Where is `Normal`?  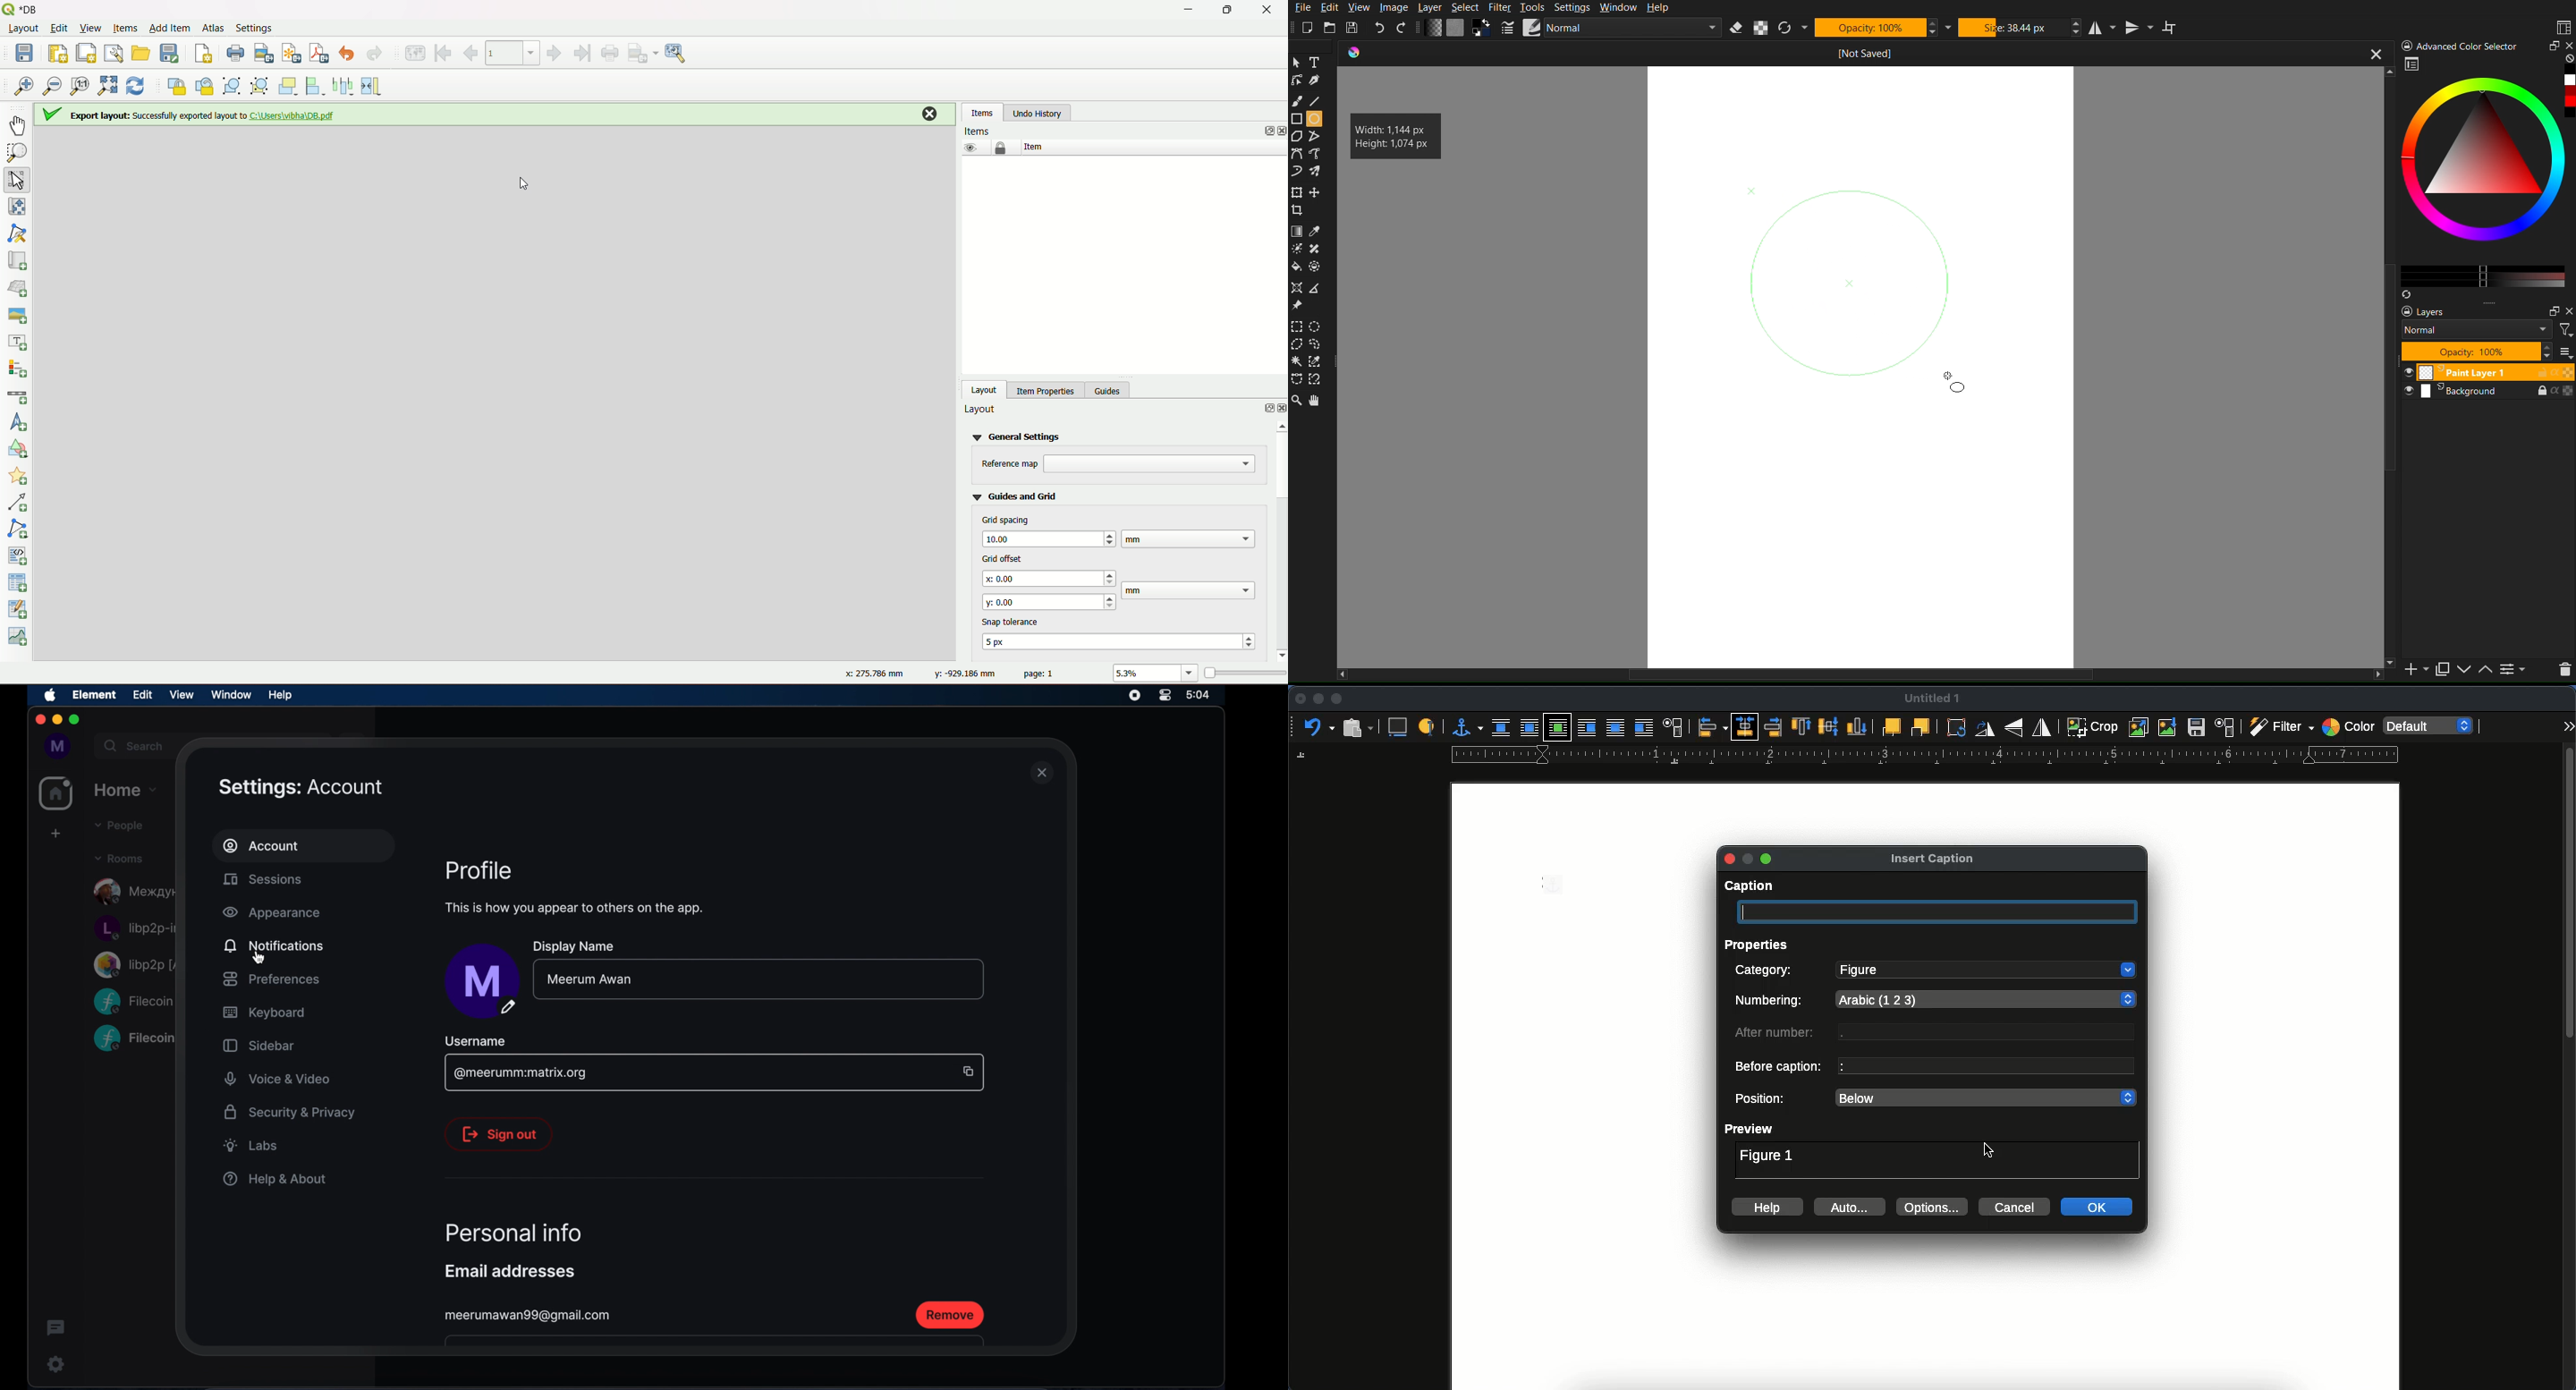
Normal is located at coordinates (2477, 329).